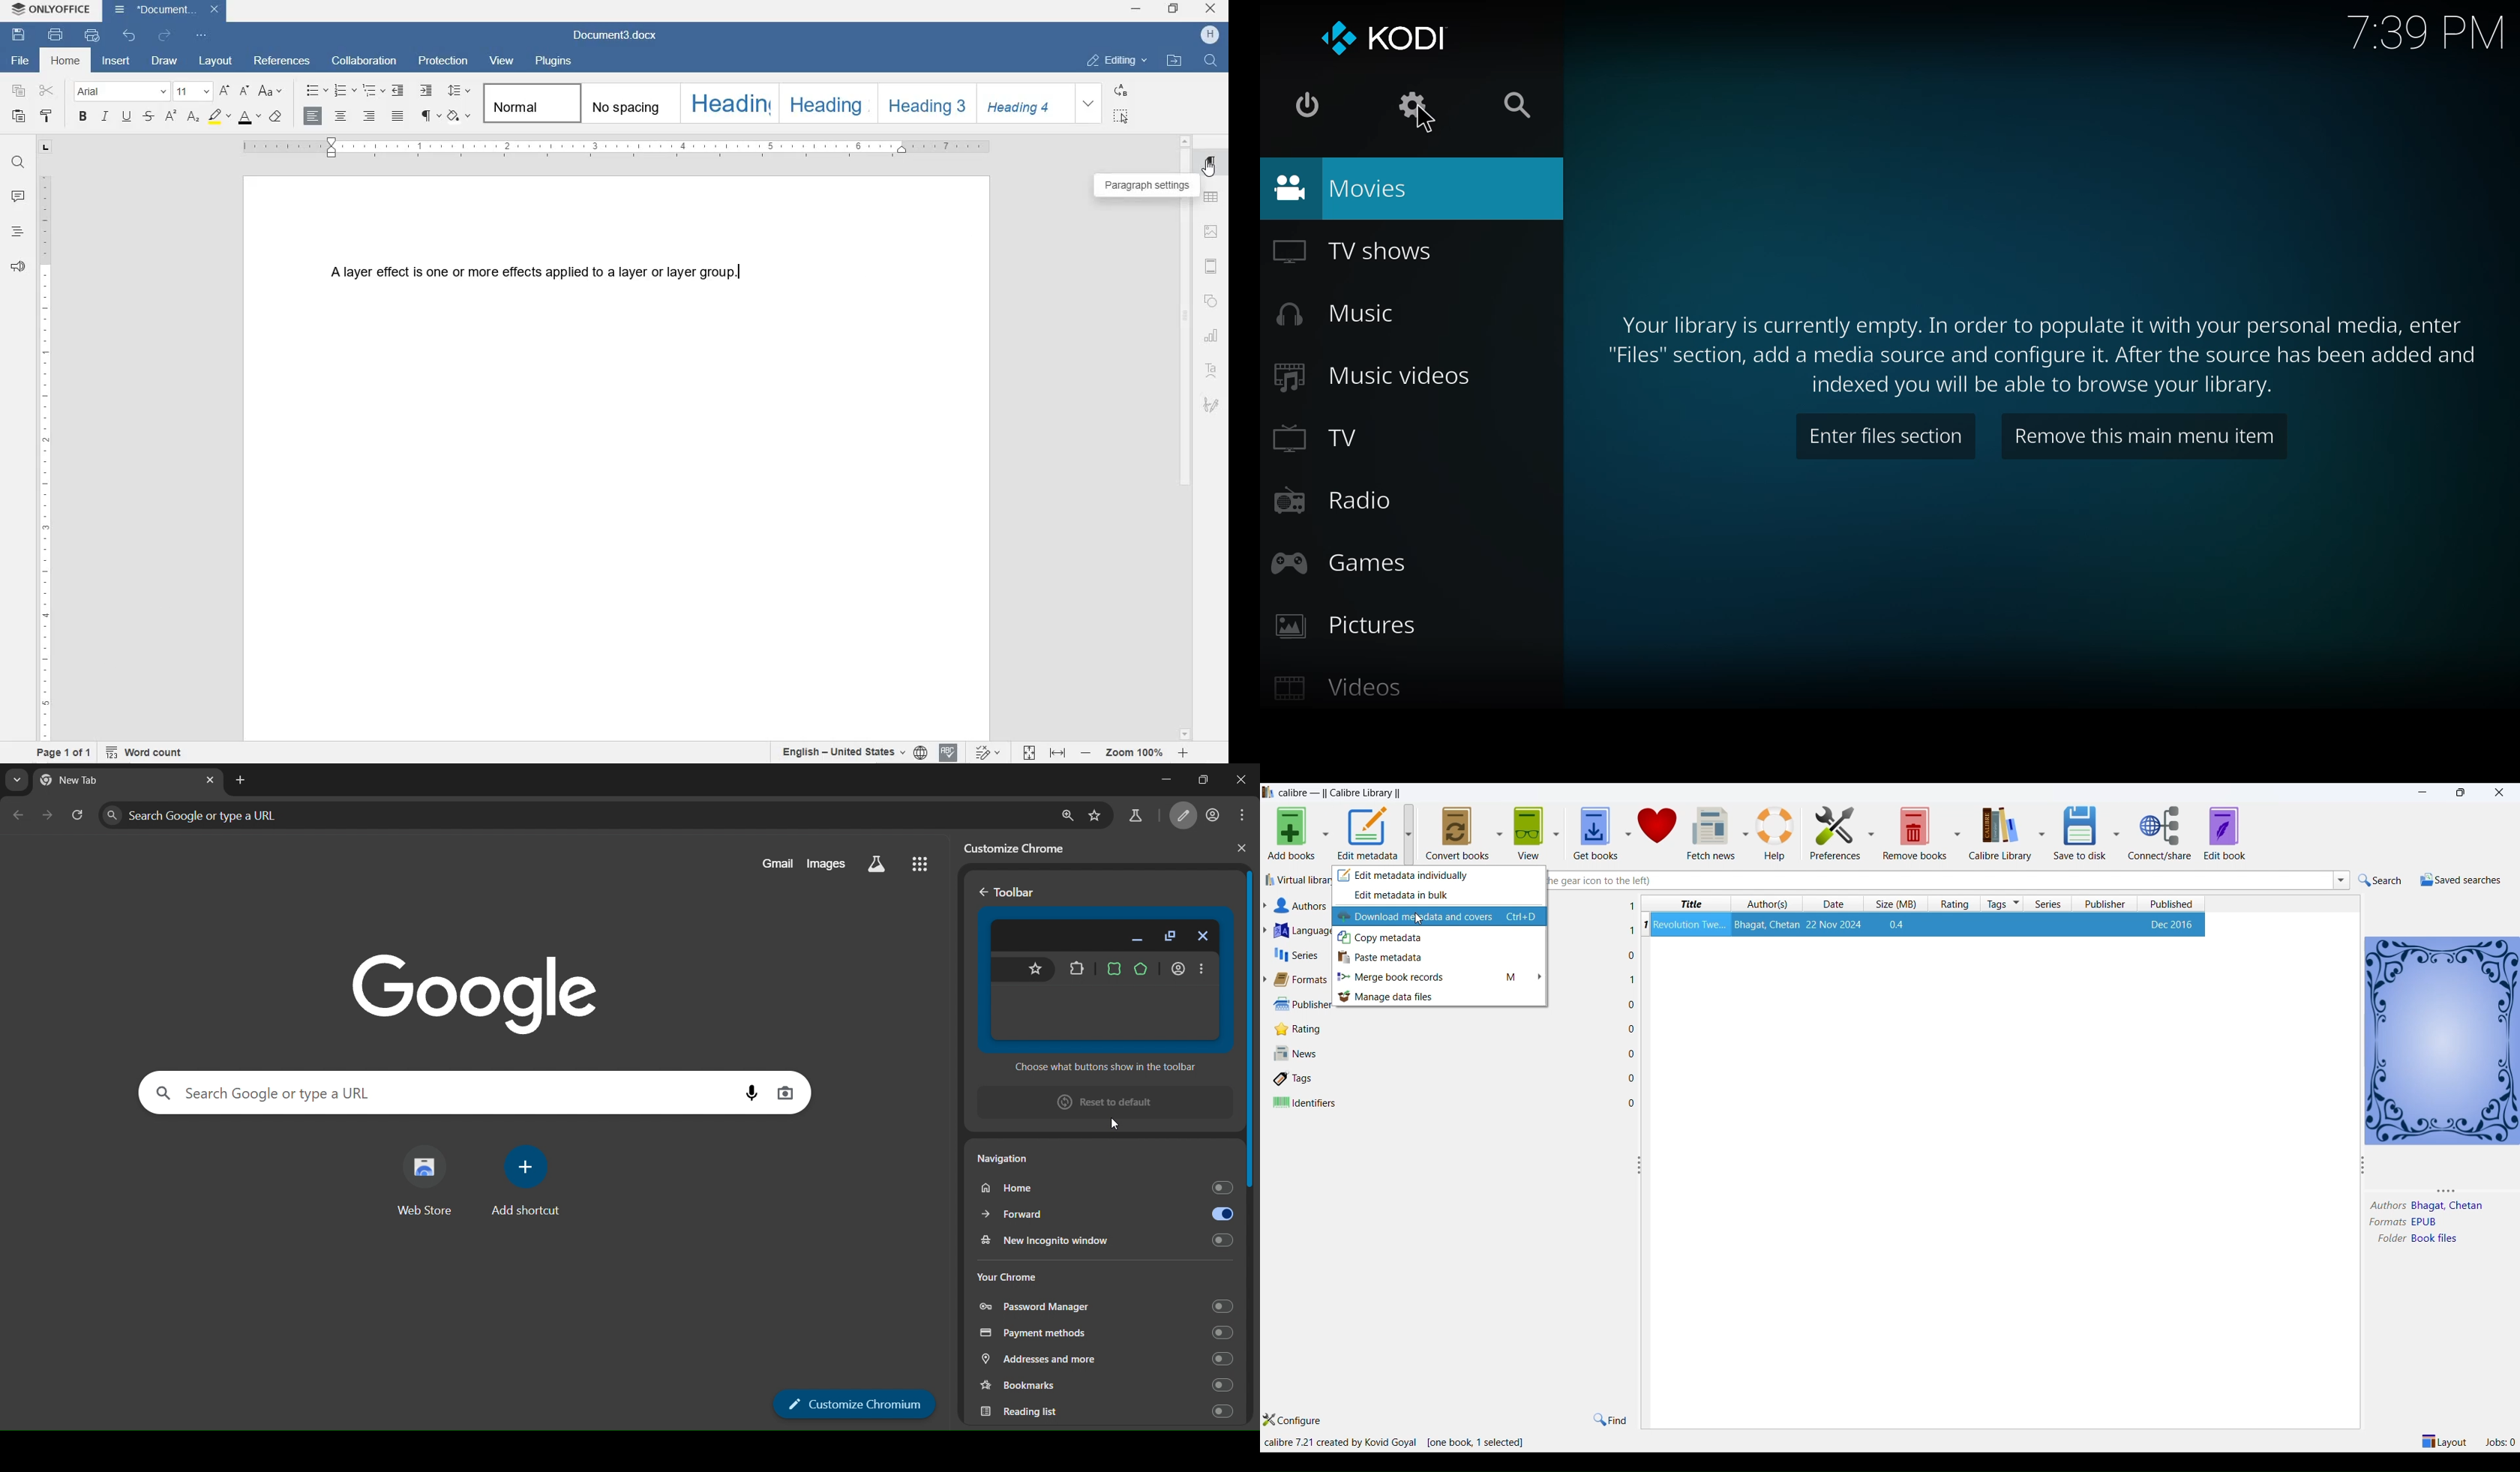  I want to click on toolbar preview, so click(1103, 979).